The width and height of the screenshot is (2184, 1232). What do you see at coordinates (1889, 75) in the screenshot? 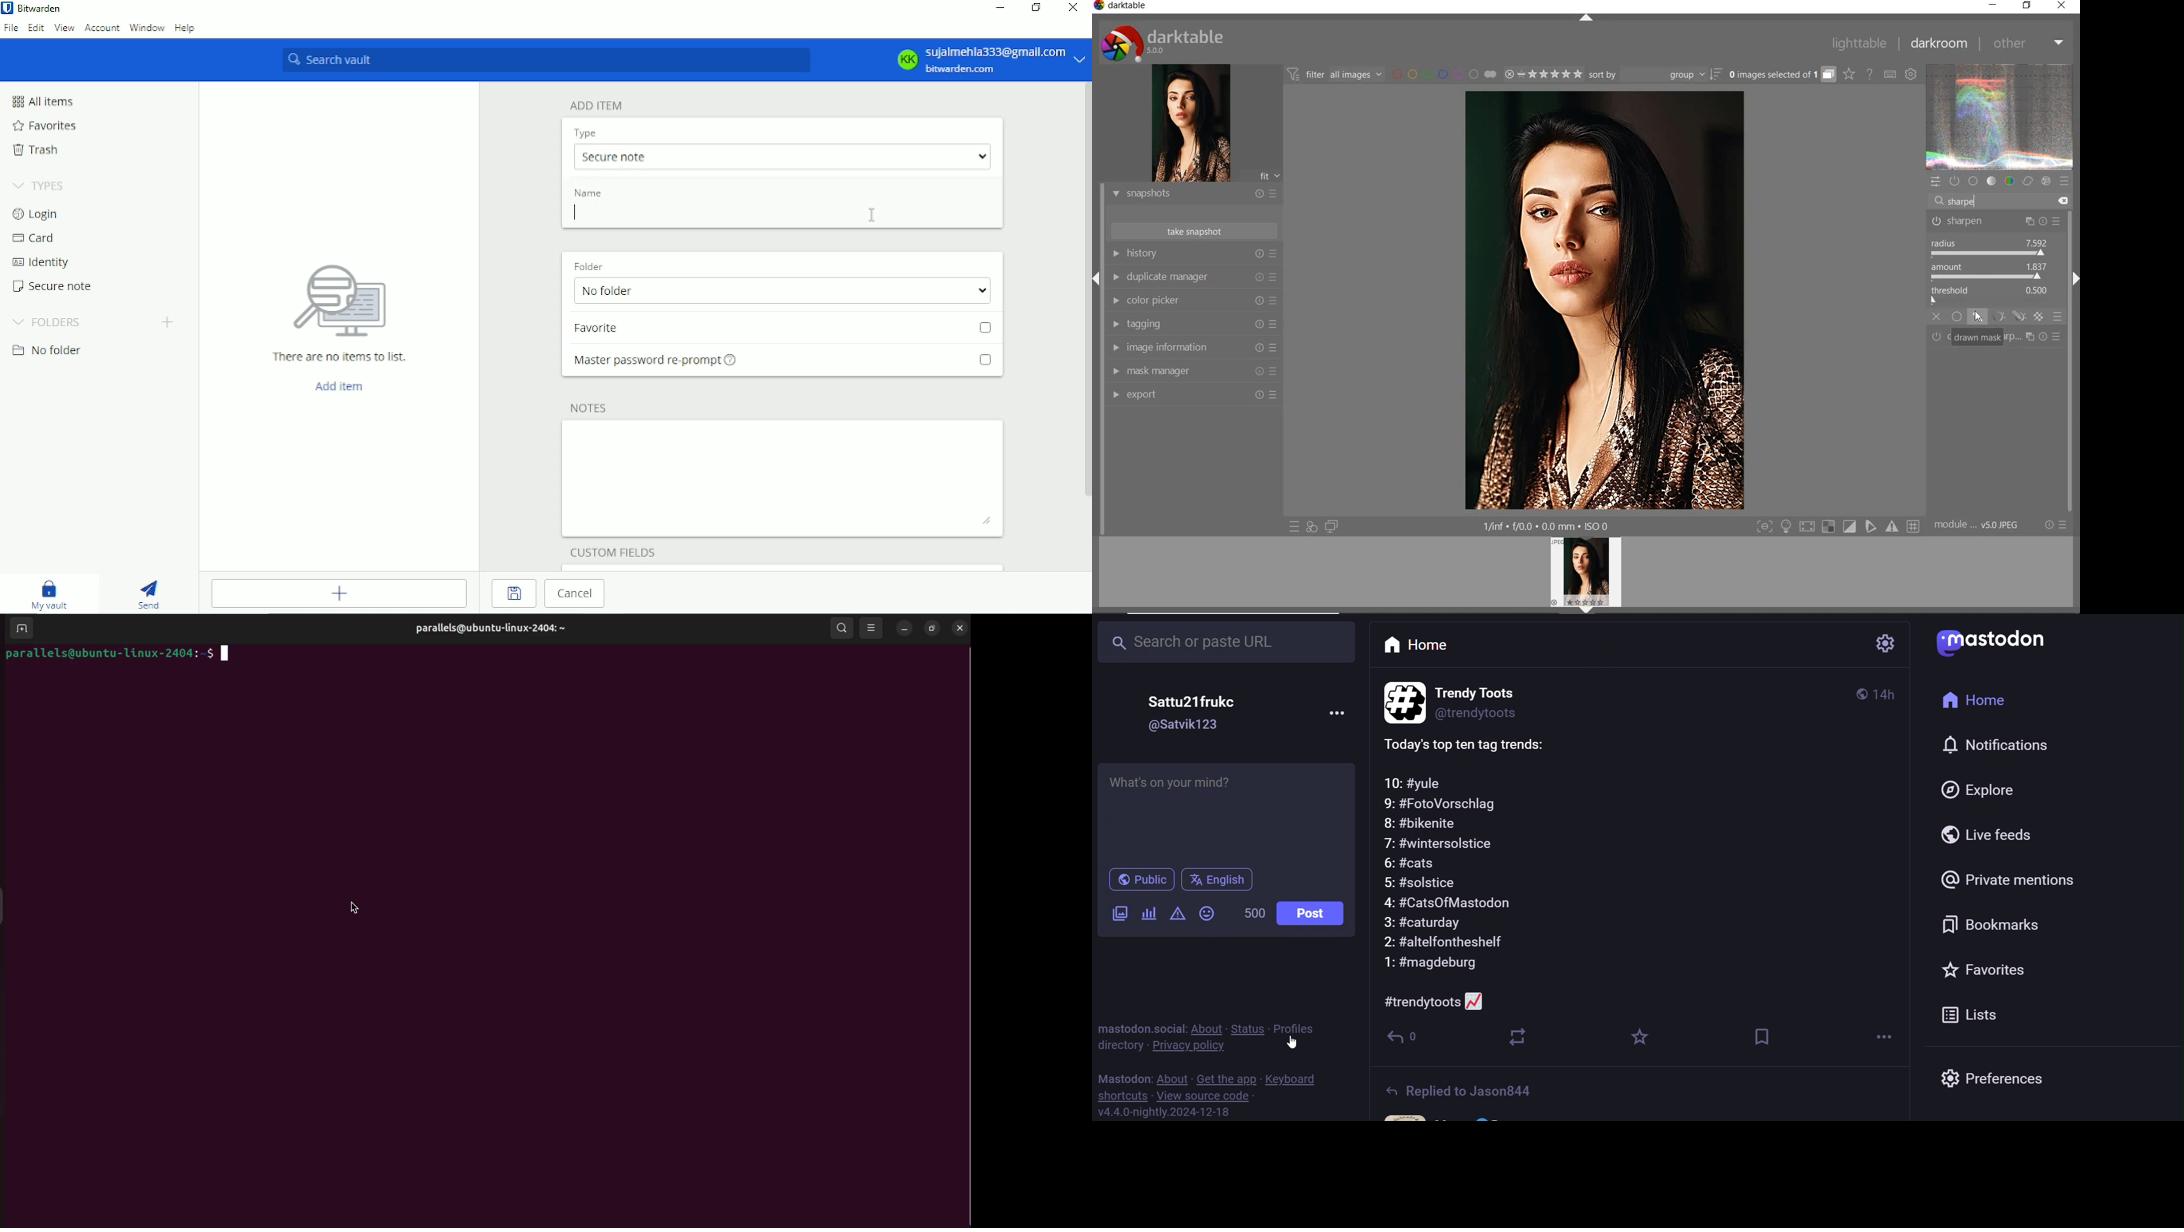
I see `set keyboard shortcuts` at bounding box center [1889, 75].